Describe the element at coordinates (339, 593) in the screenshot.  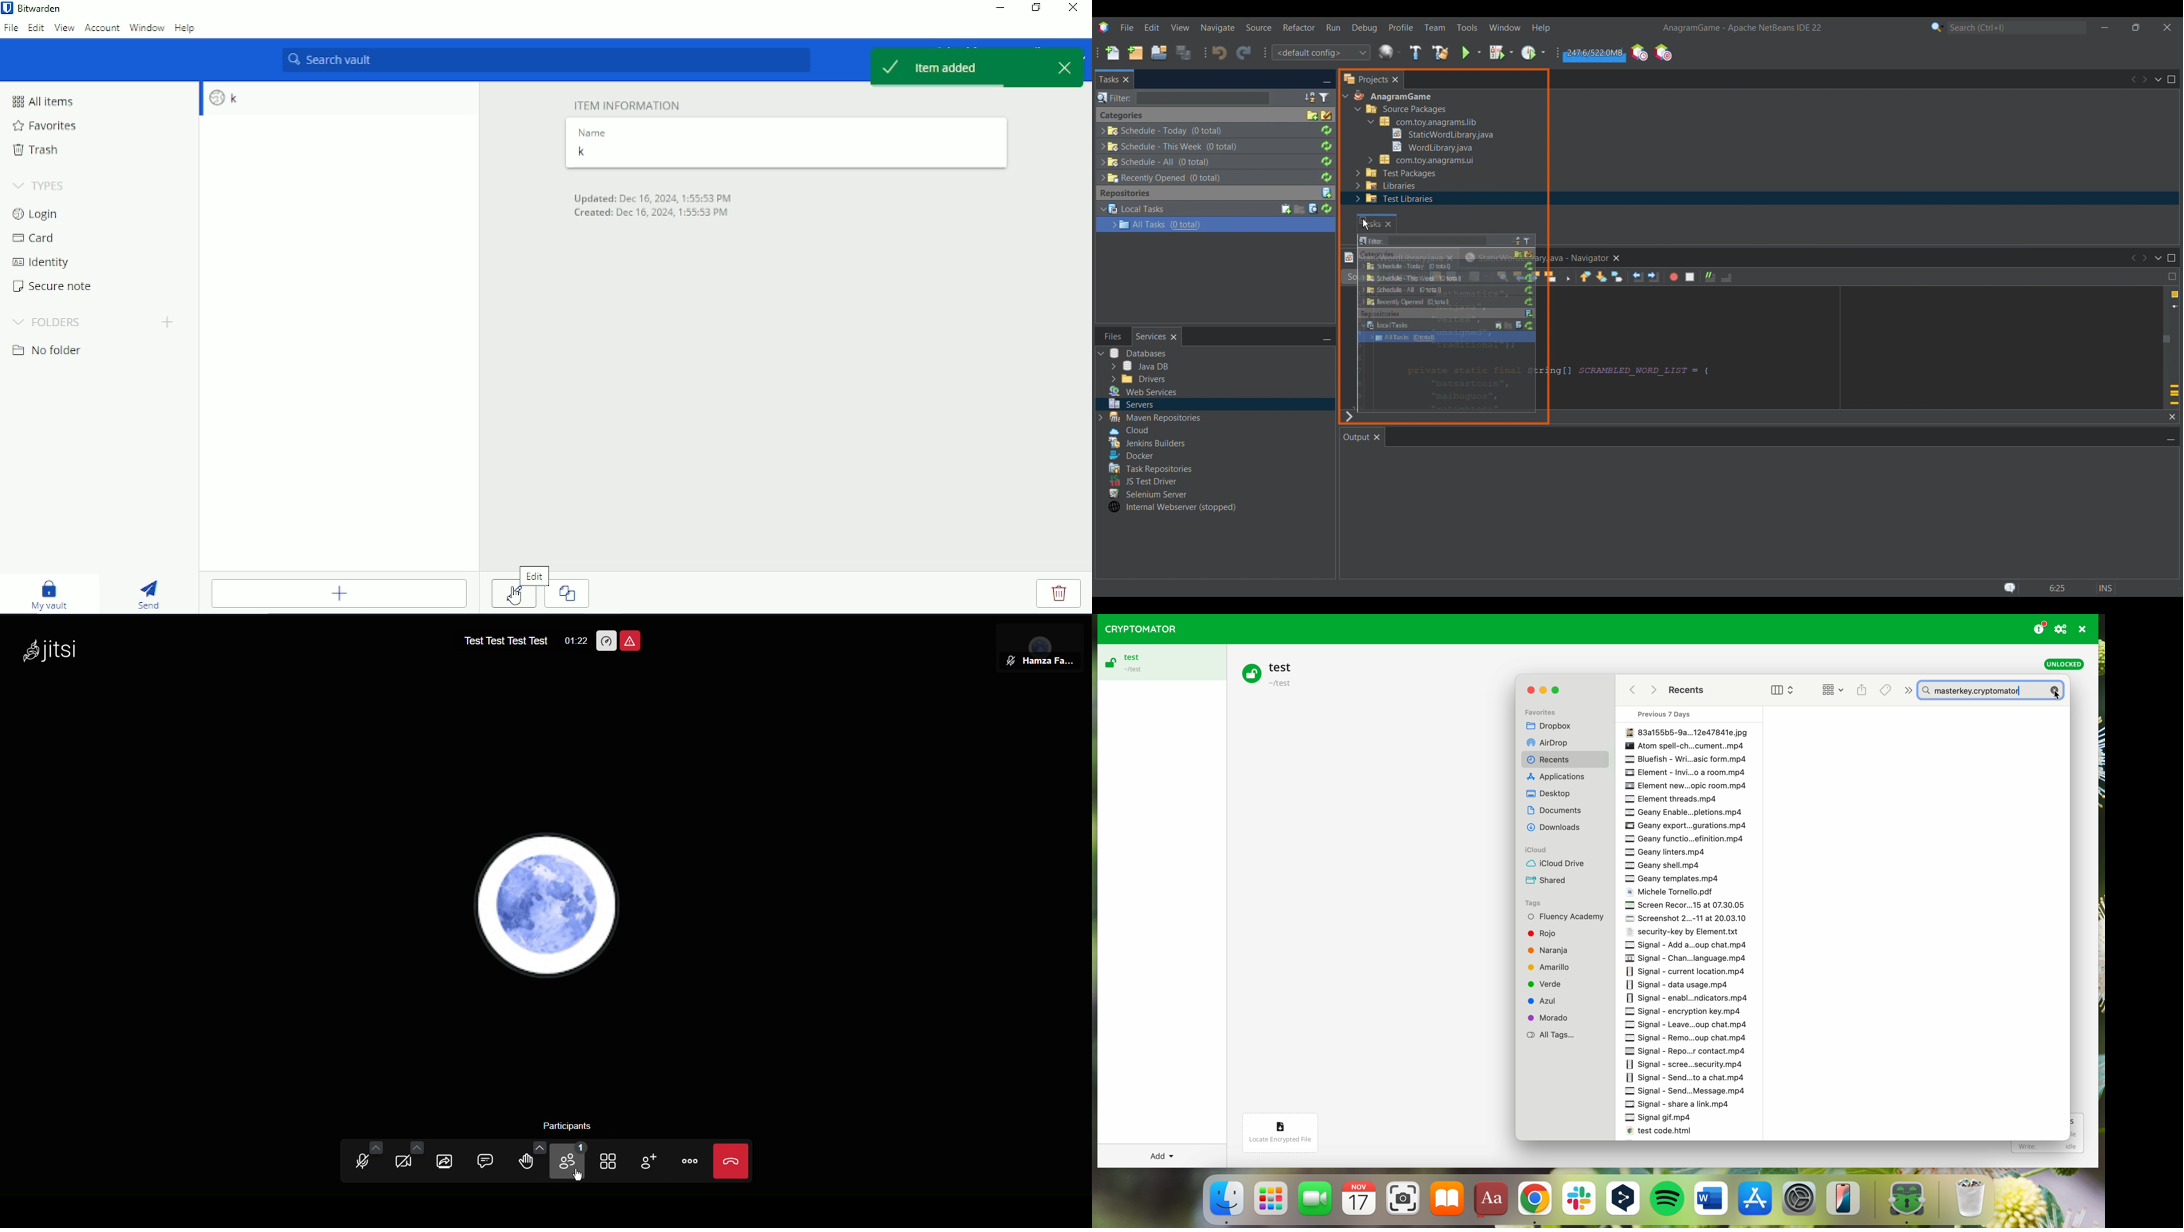
I see `Add item` at that location.